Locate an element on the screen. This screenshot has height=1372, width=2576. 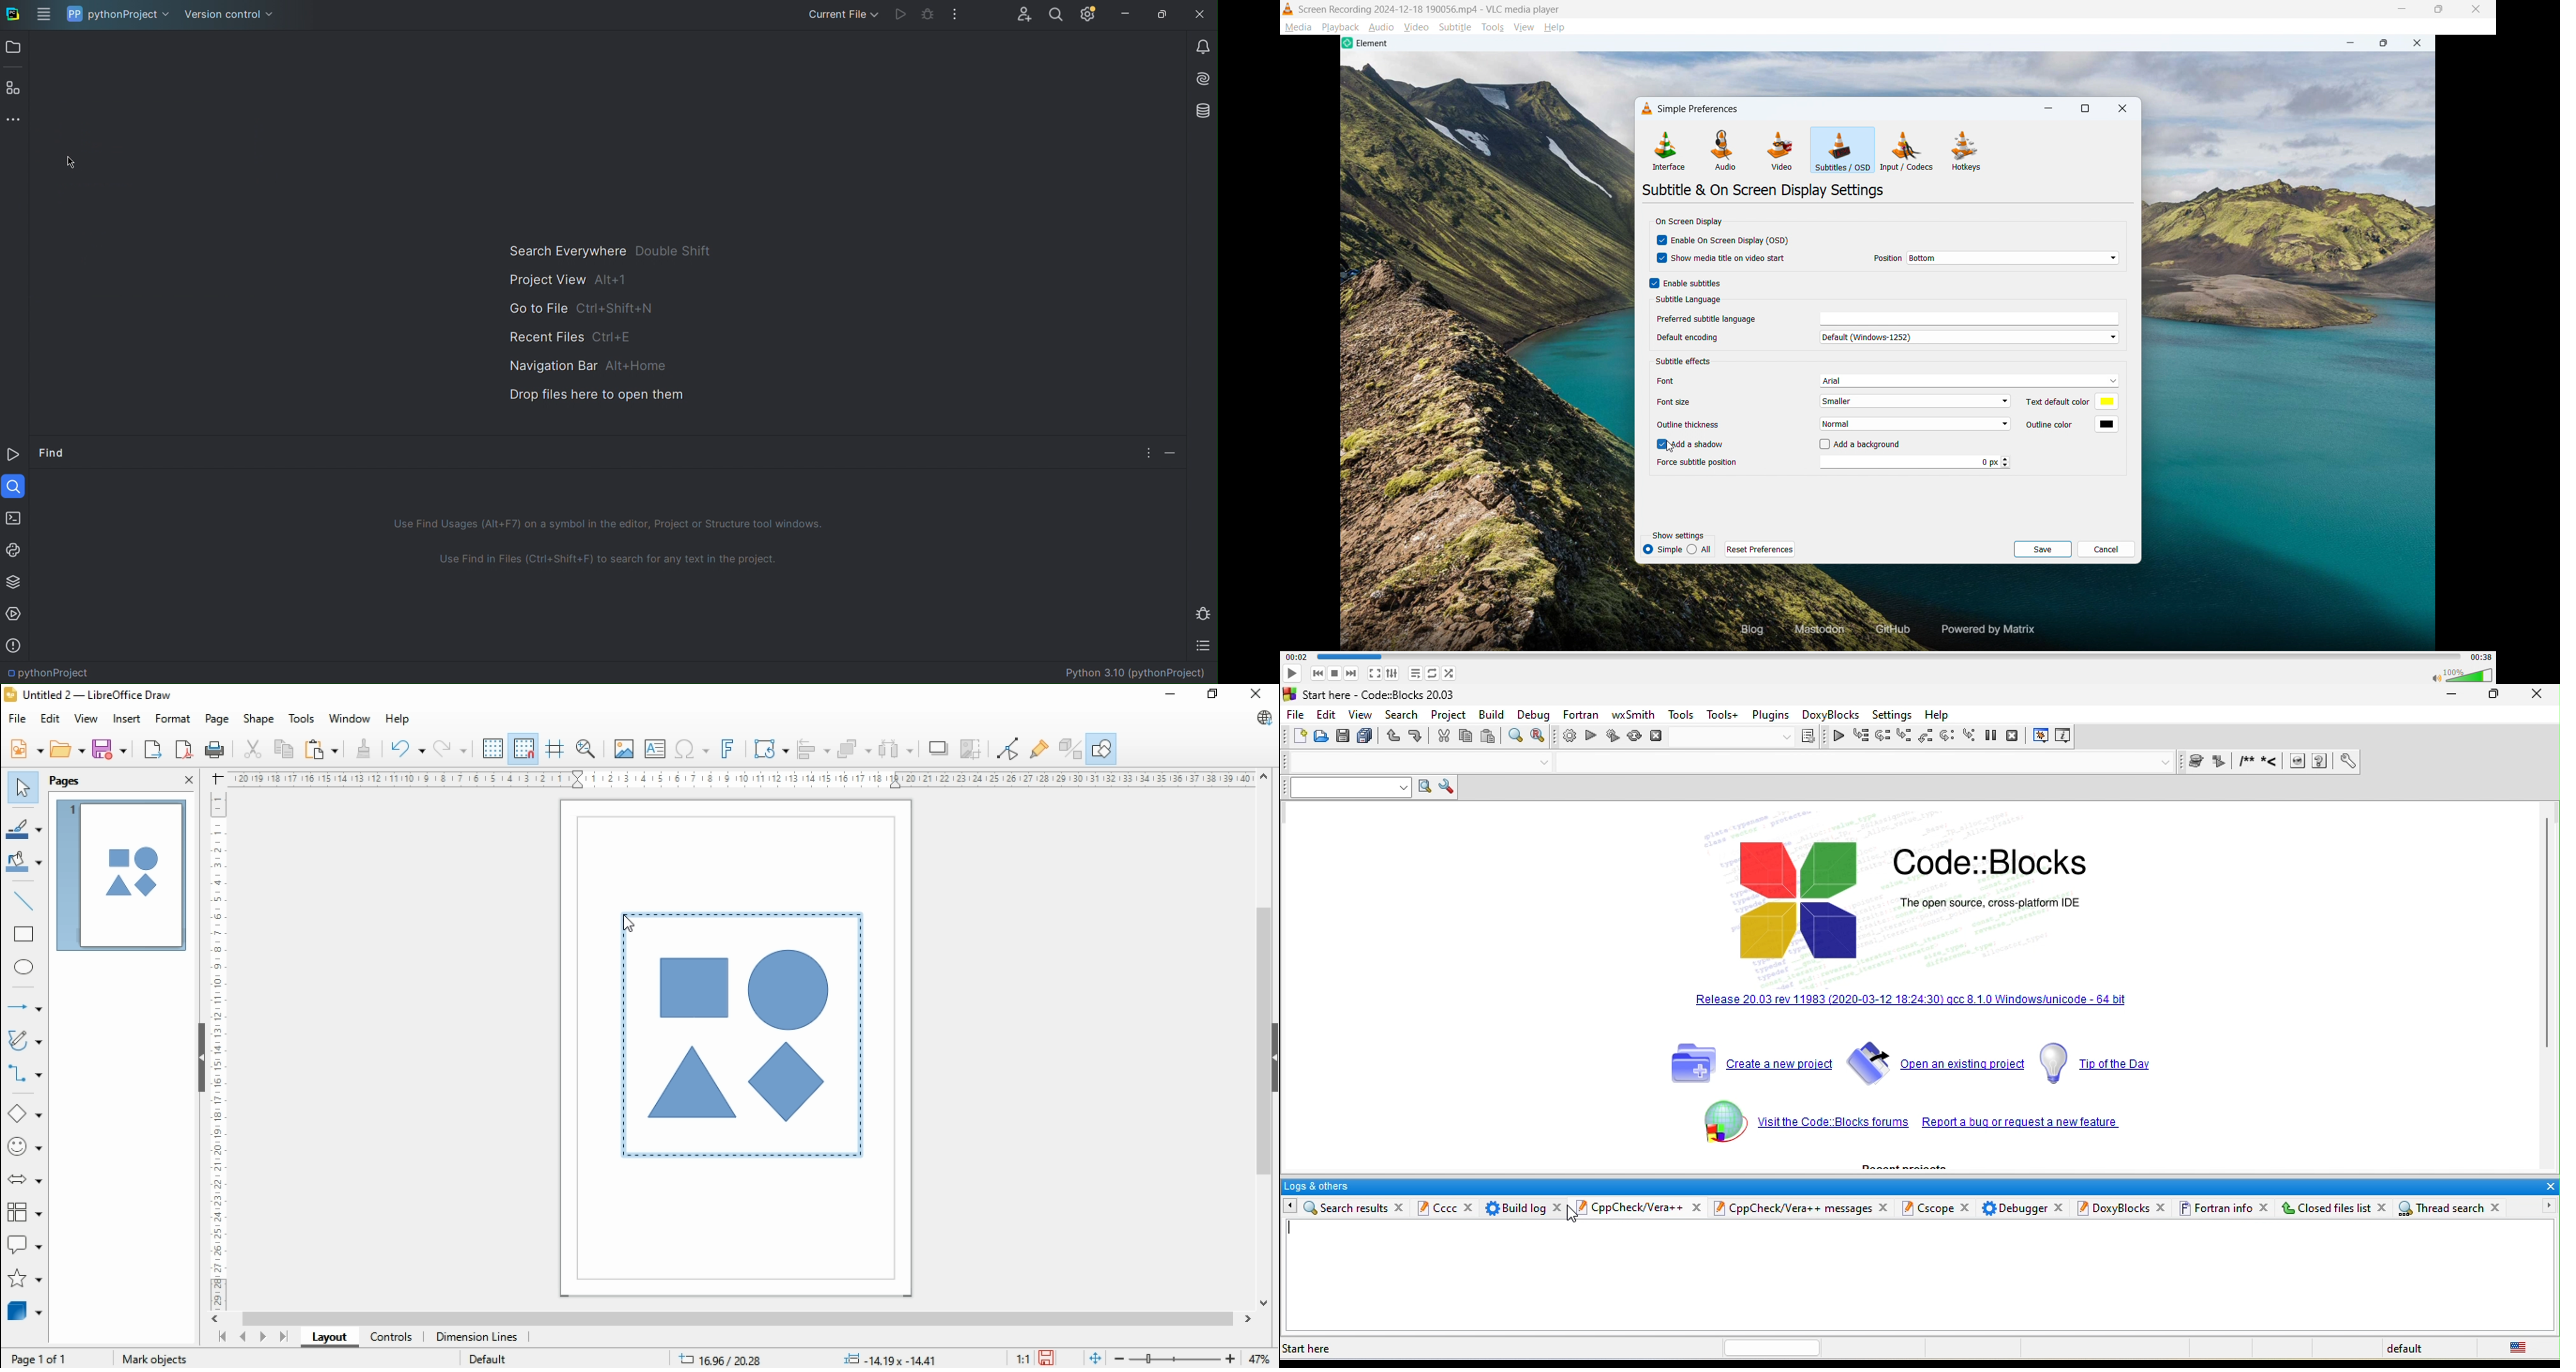
Enable on screen display (OSD) is located at coordinates (1730, 239).